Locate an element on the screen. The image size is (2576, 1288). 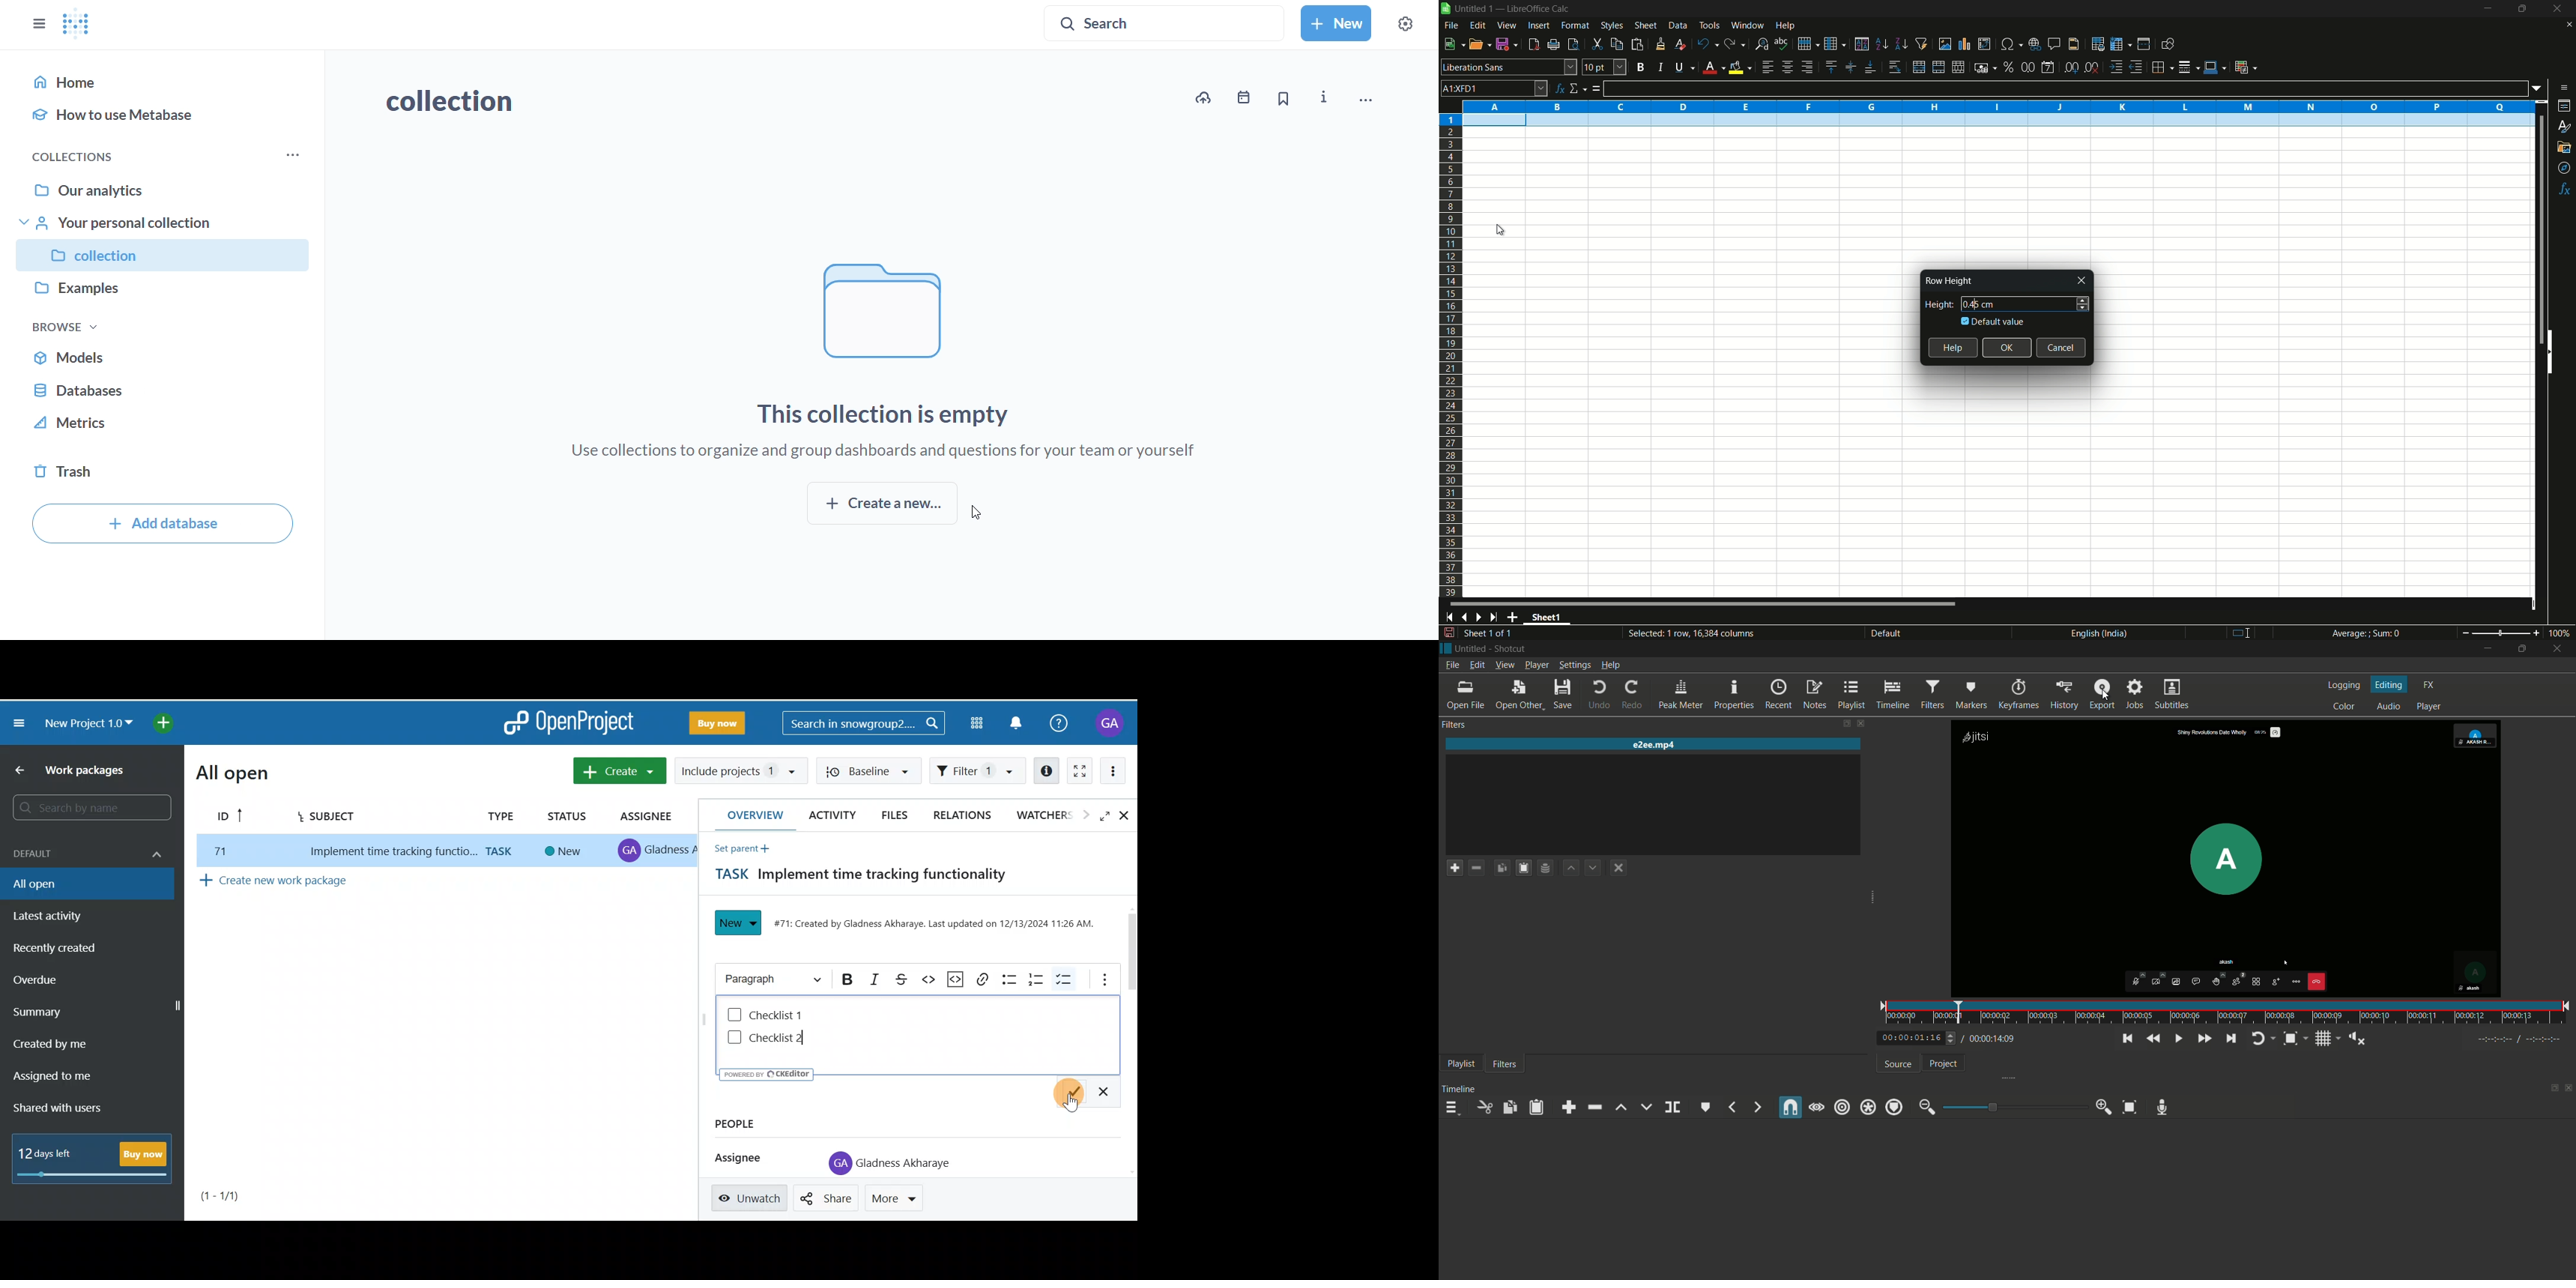
Latest activity is located at coordinates (57, 915).